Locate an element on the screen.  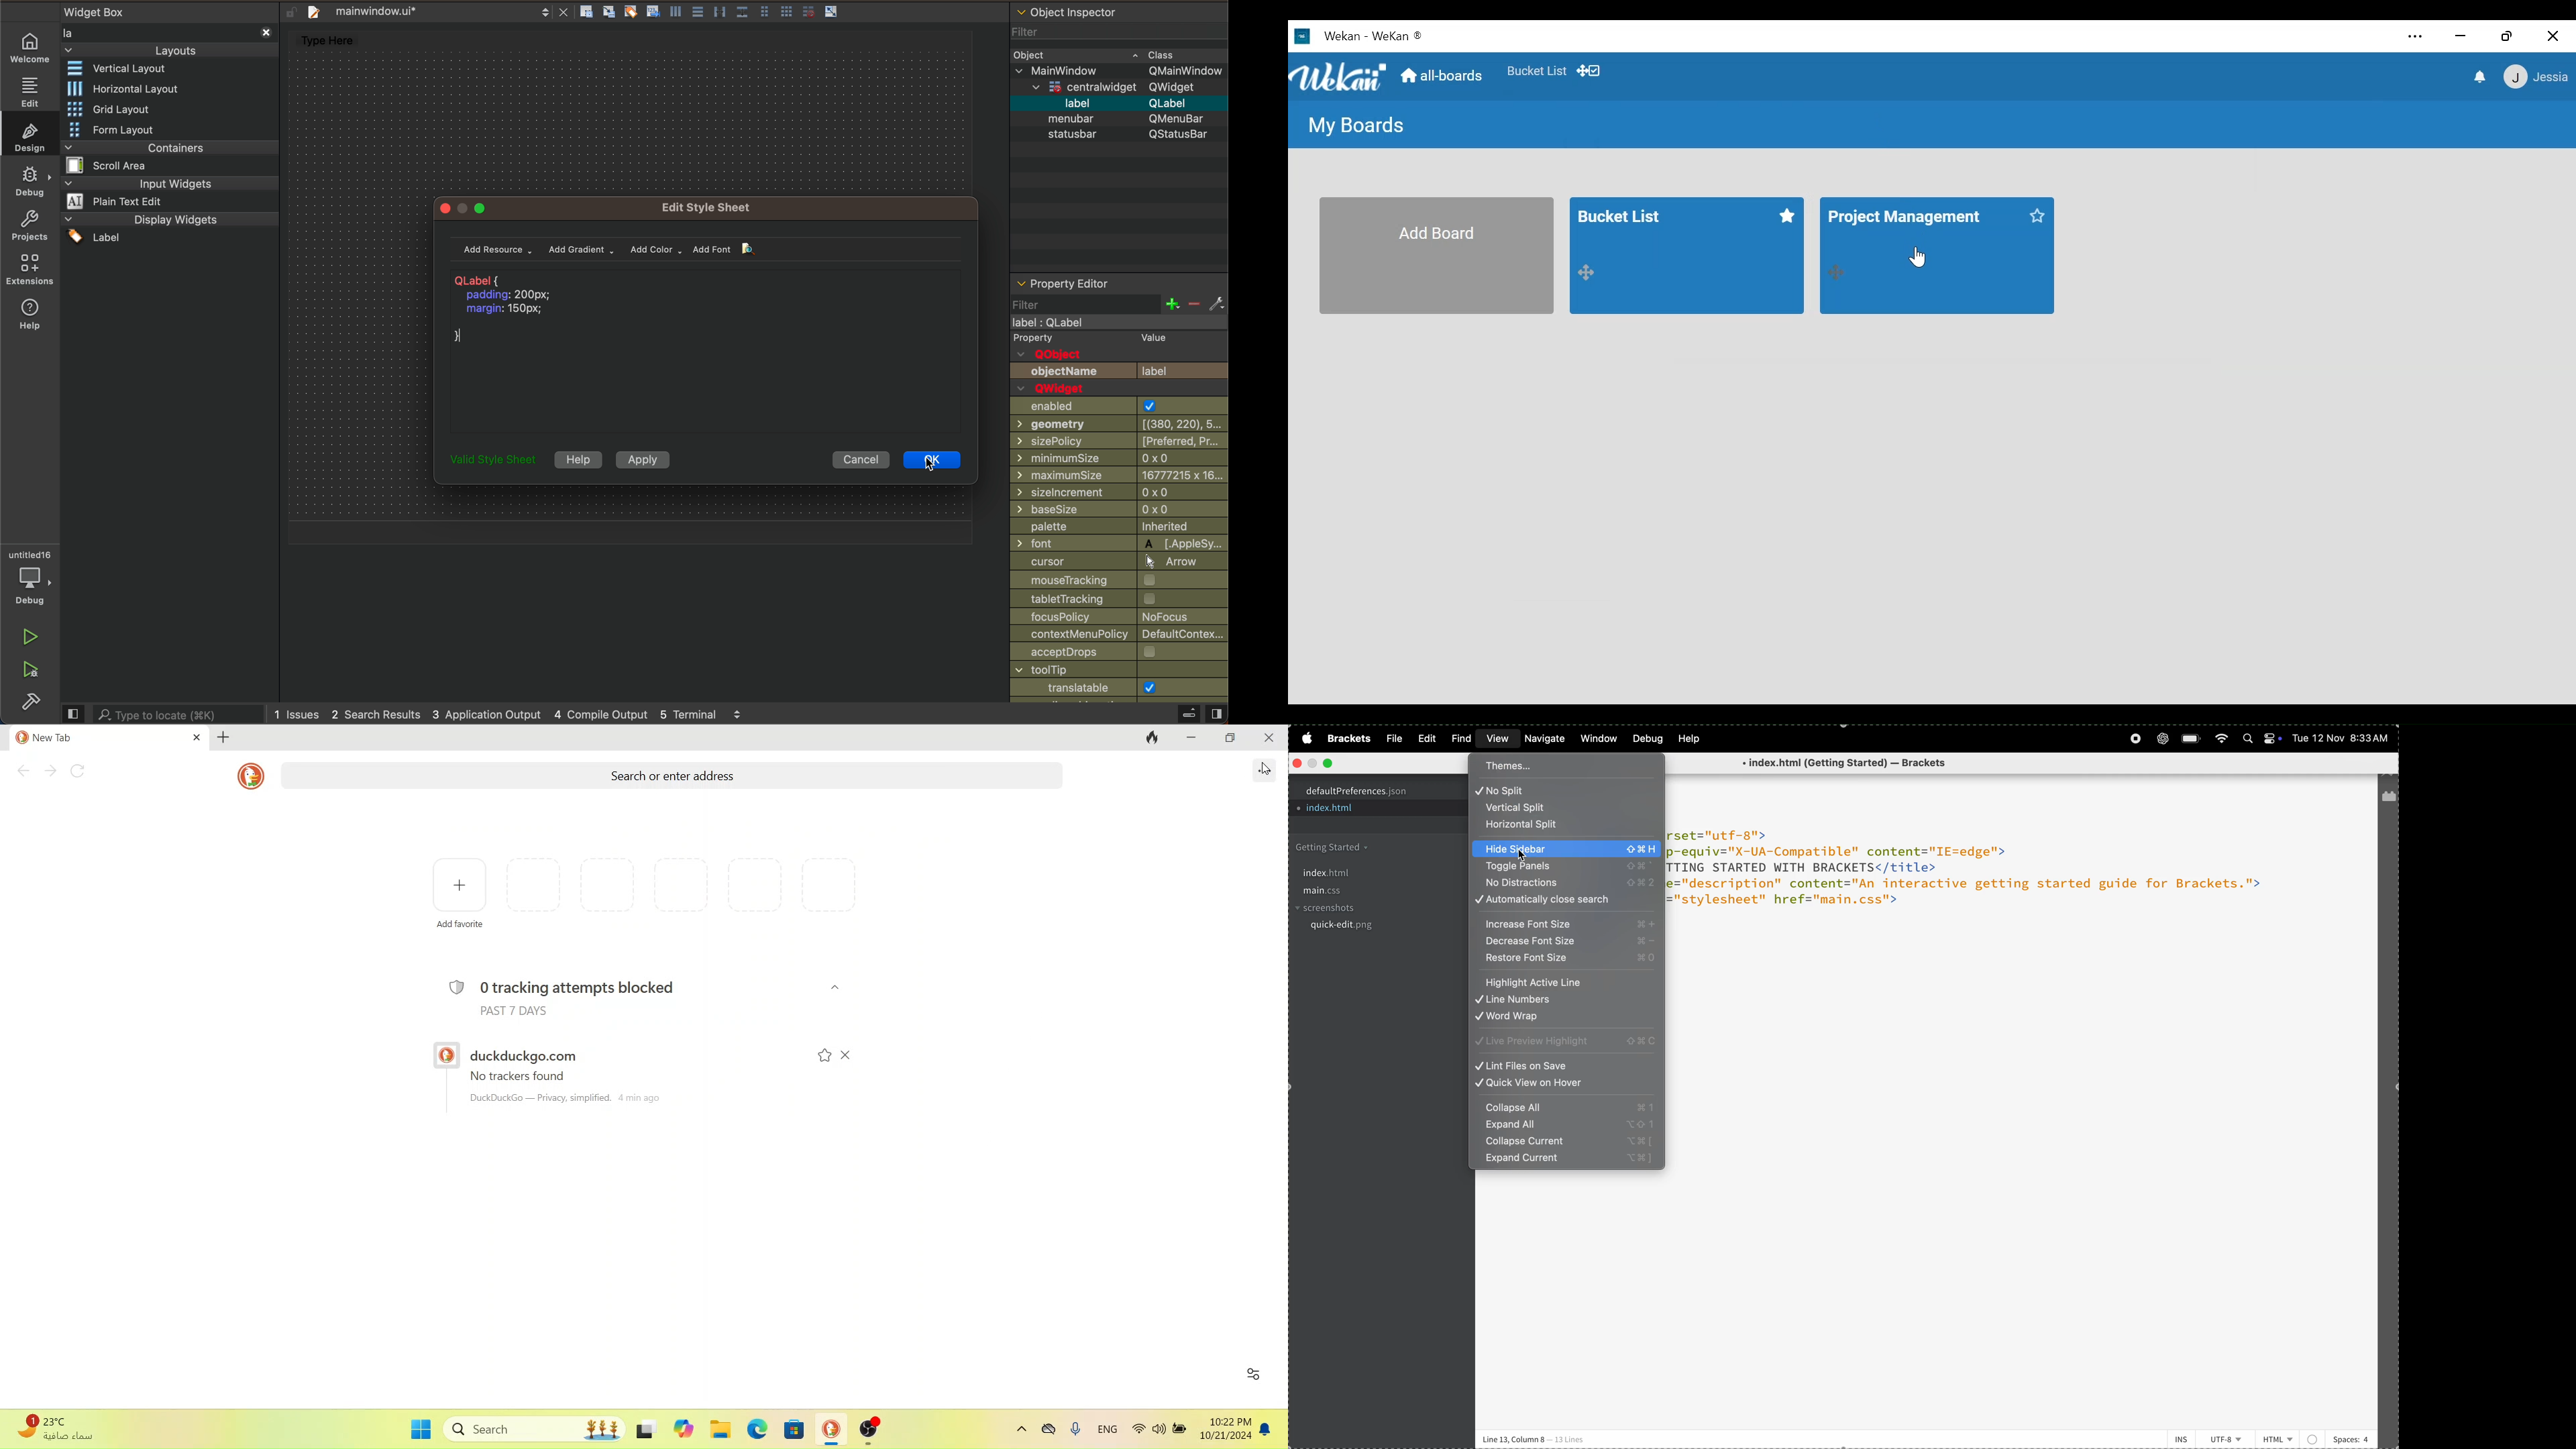
 is located at coordinates (1119, 581).